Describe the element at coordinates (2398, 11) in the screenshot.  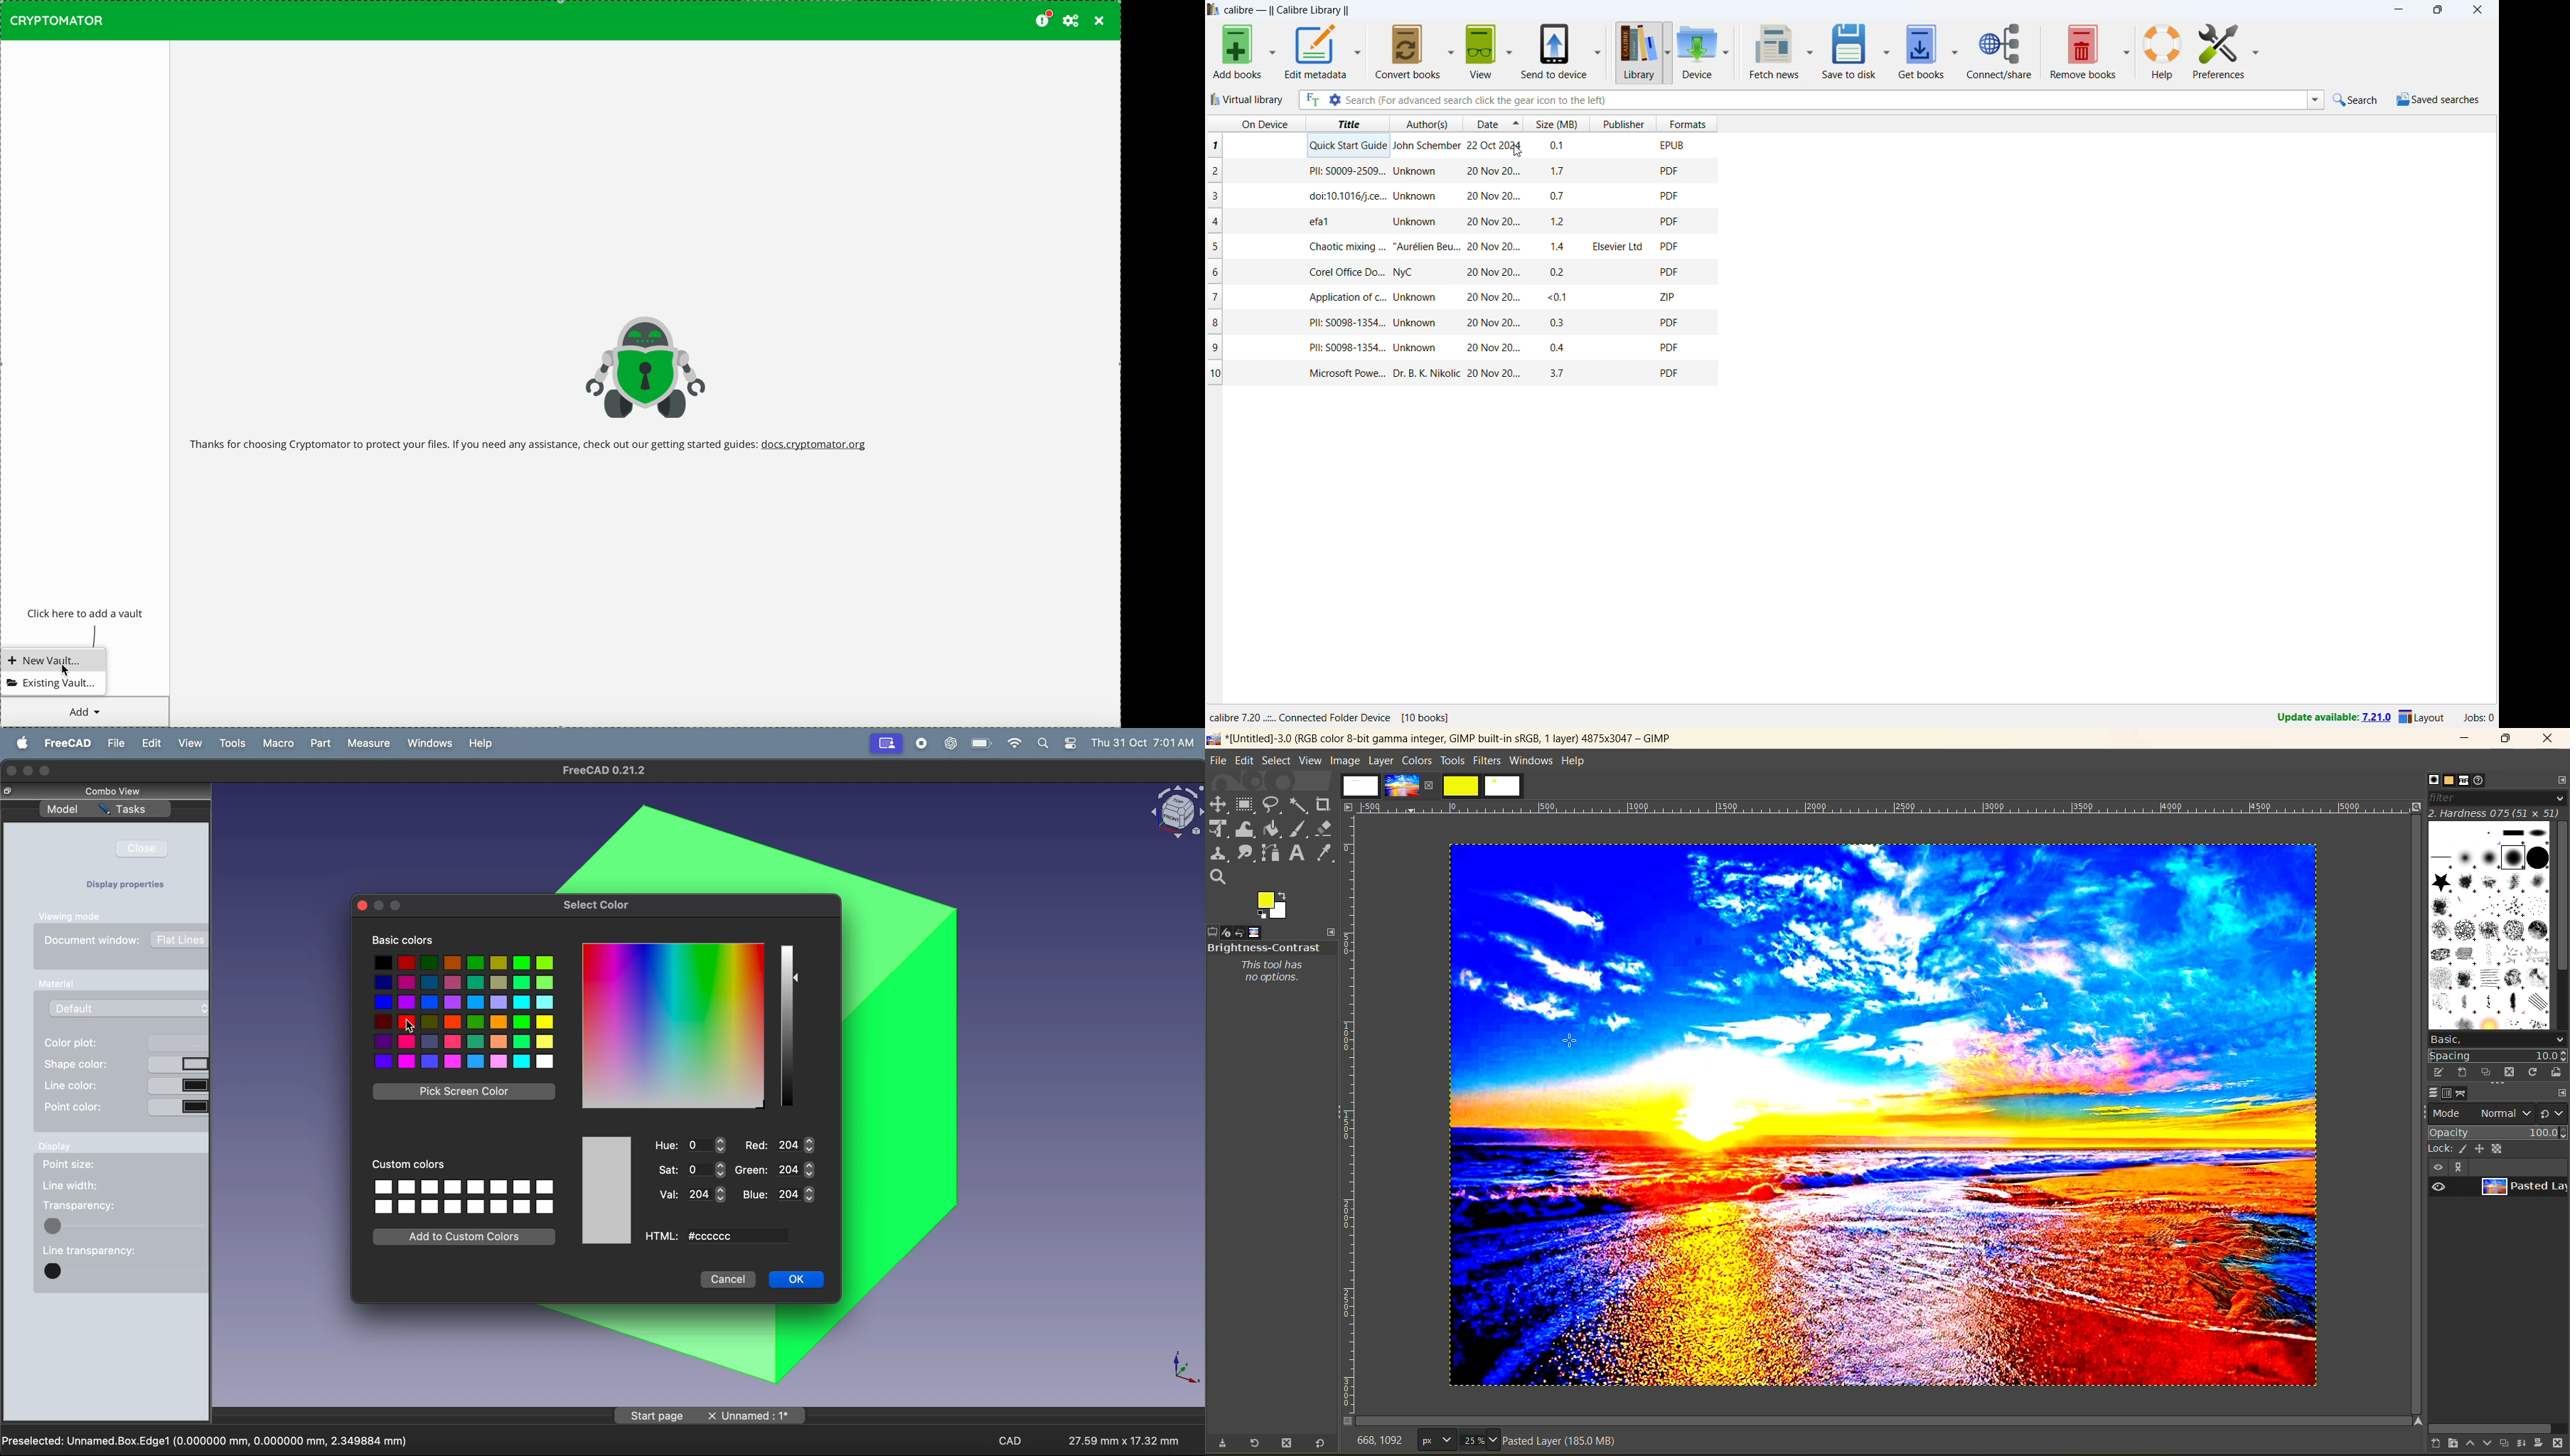
I see `minimize` at that location.